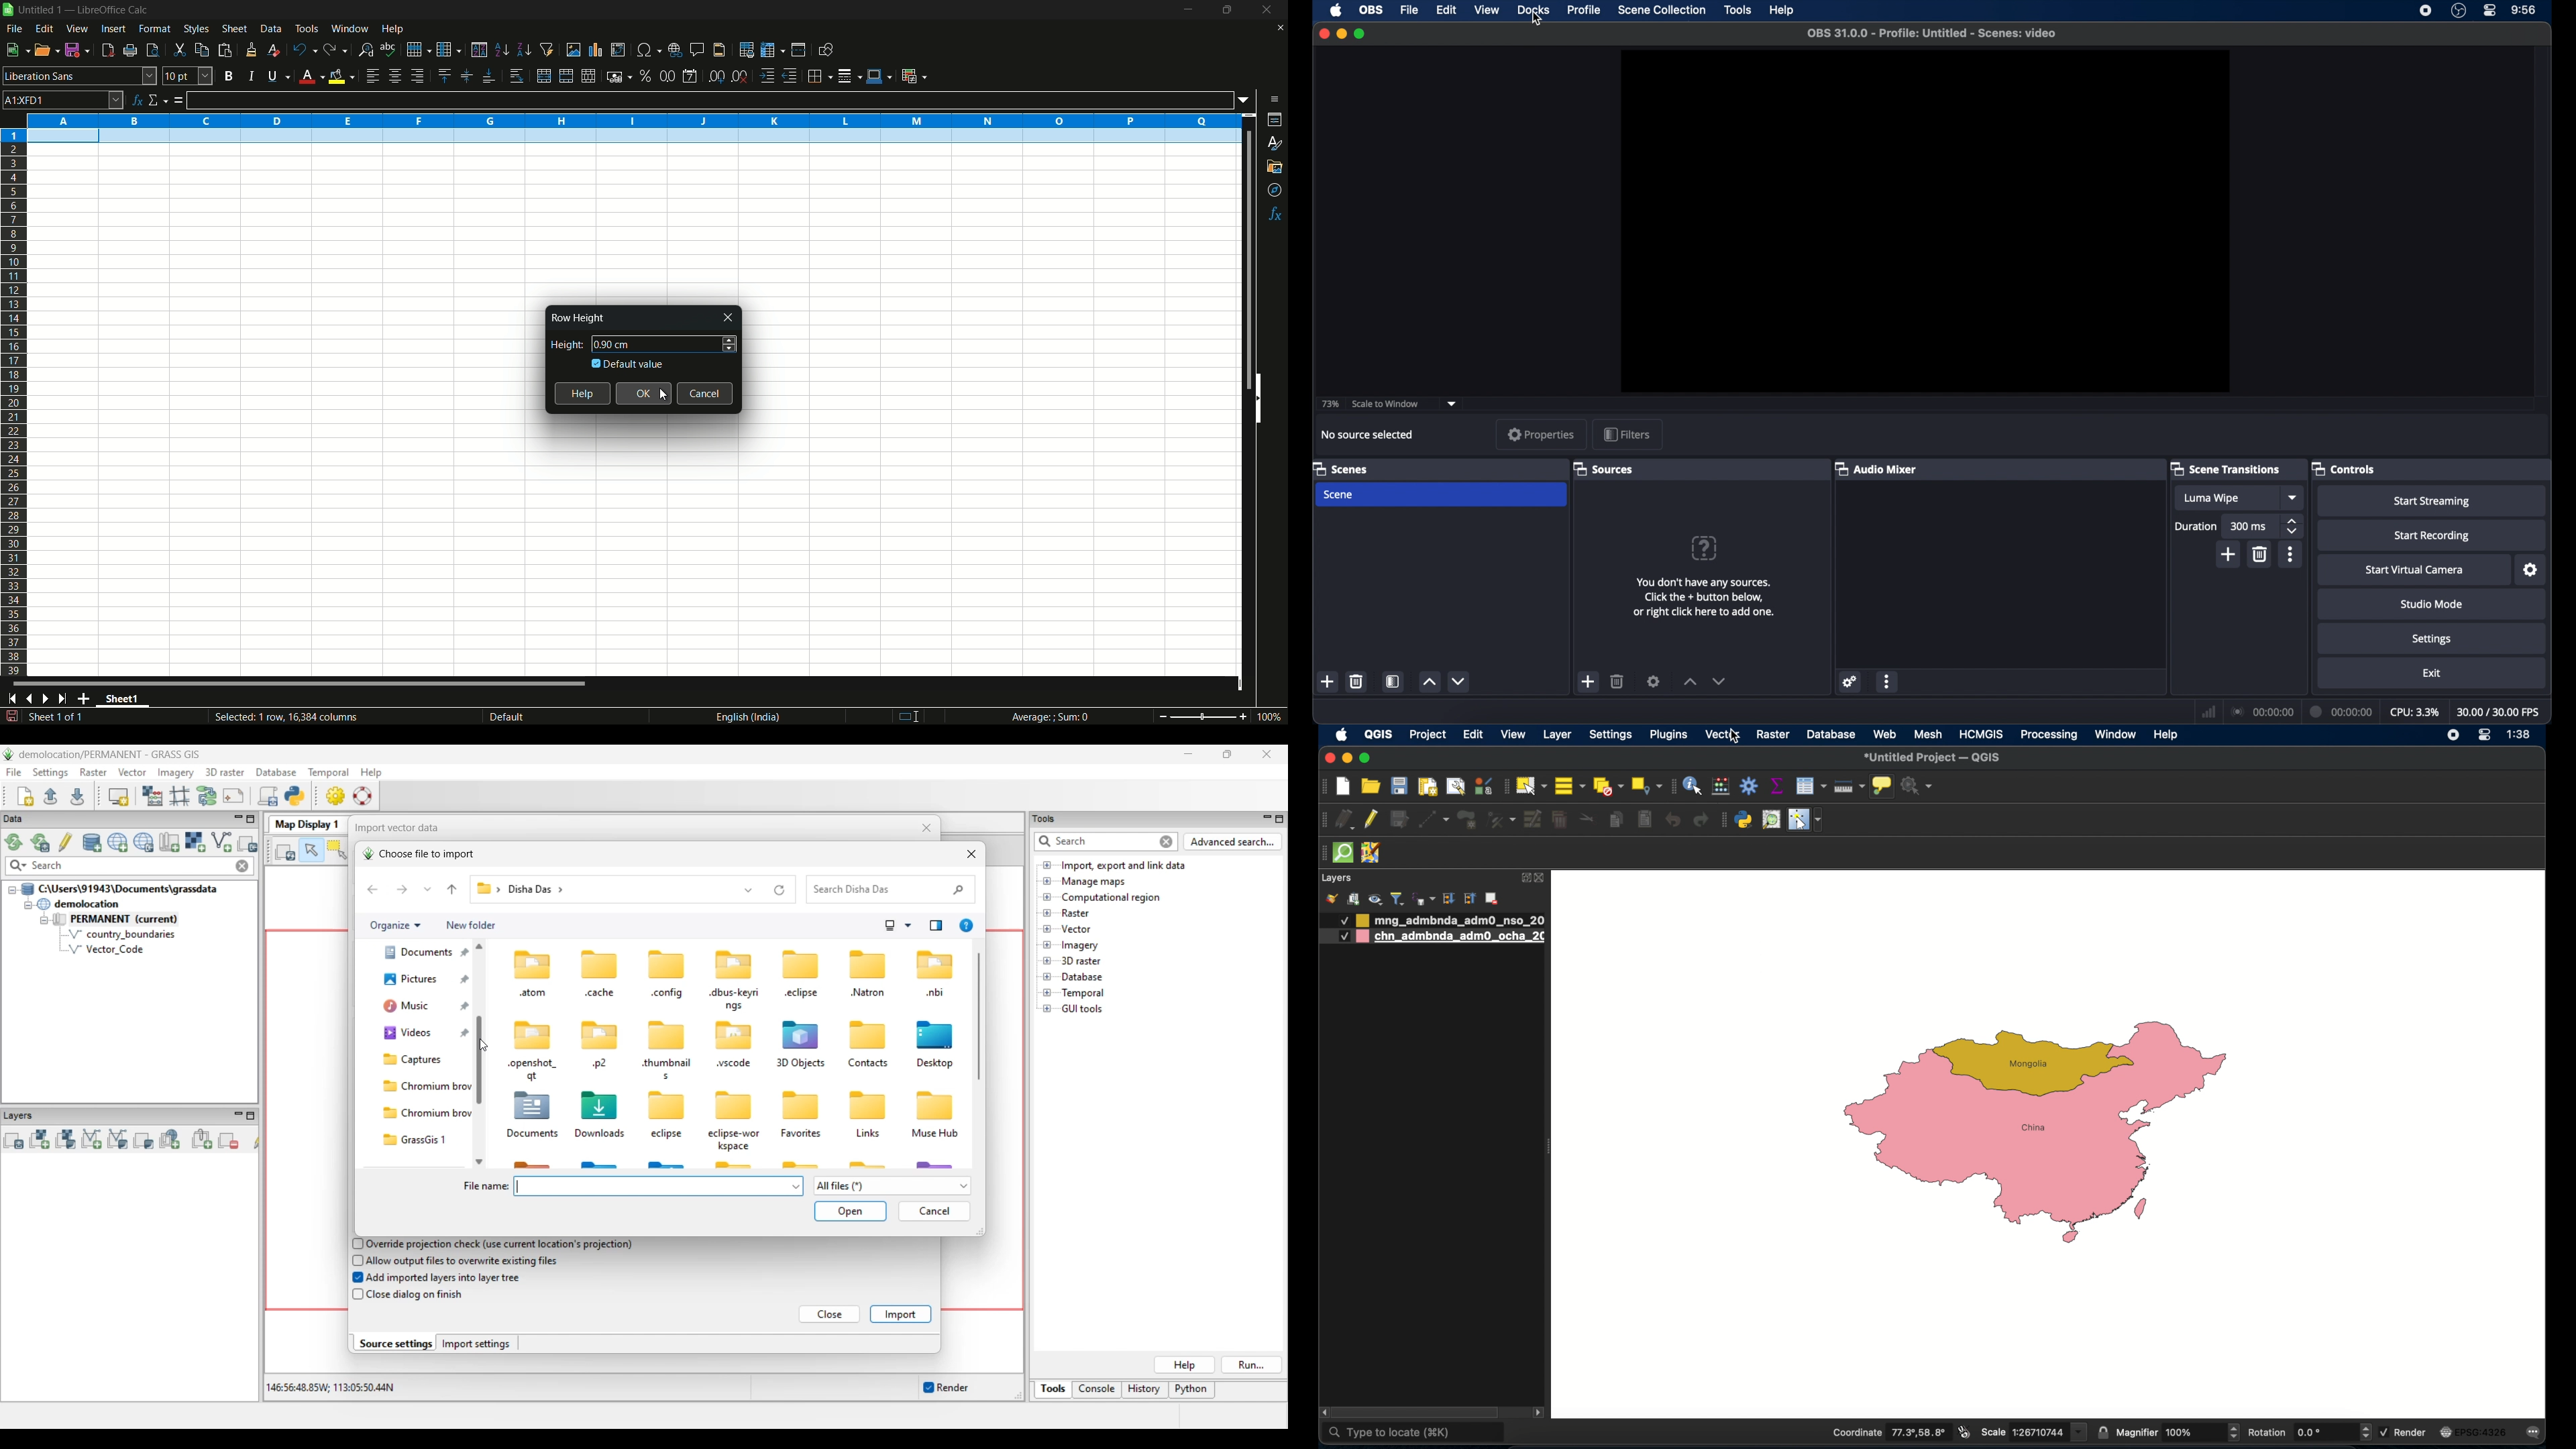 This screenshot has width=2576, height=1456. I want to click on italic, so click(250, 76).